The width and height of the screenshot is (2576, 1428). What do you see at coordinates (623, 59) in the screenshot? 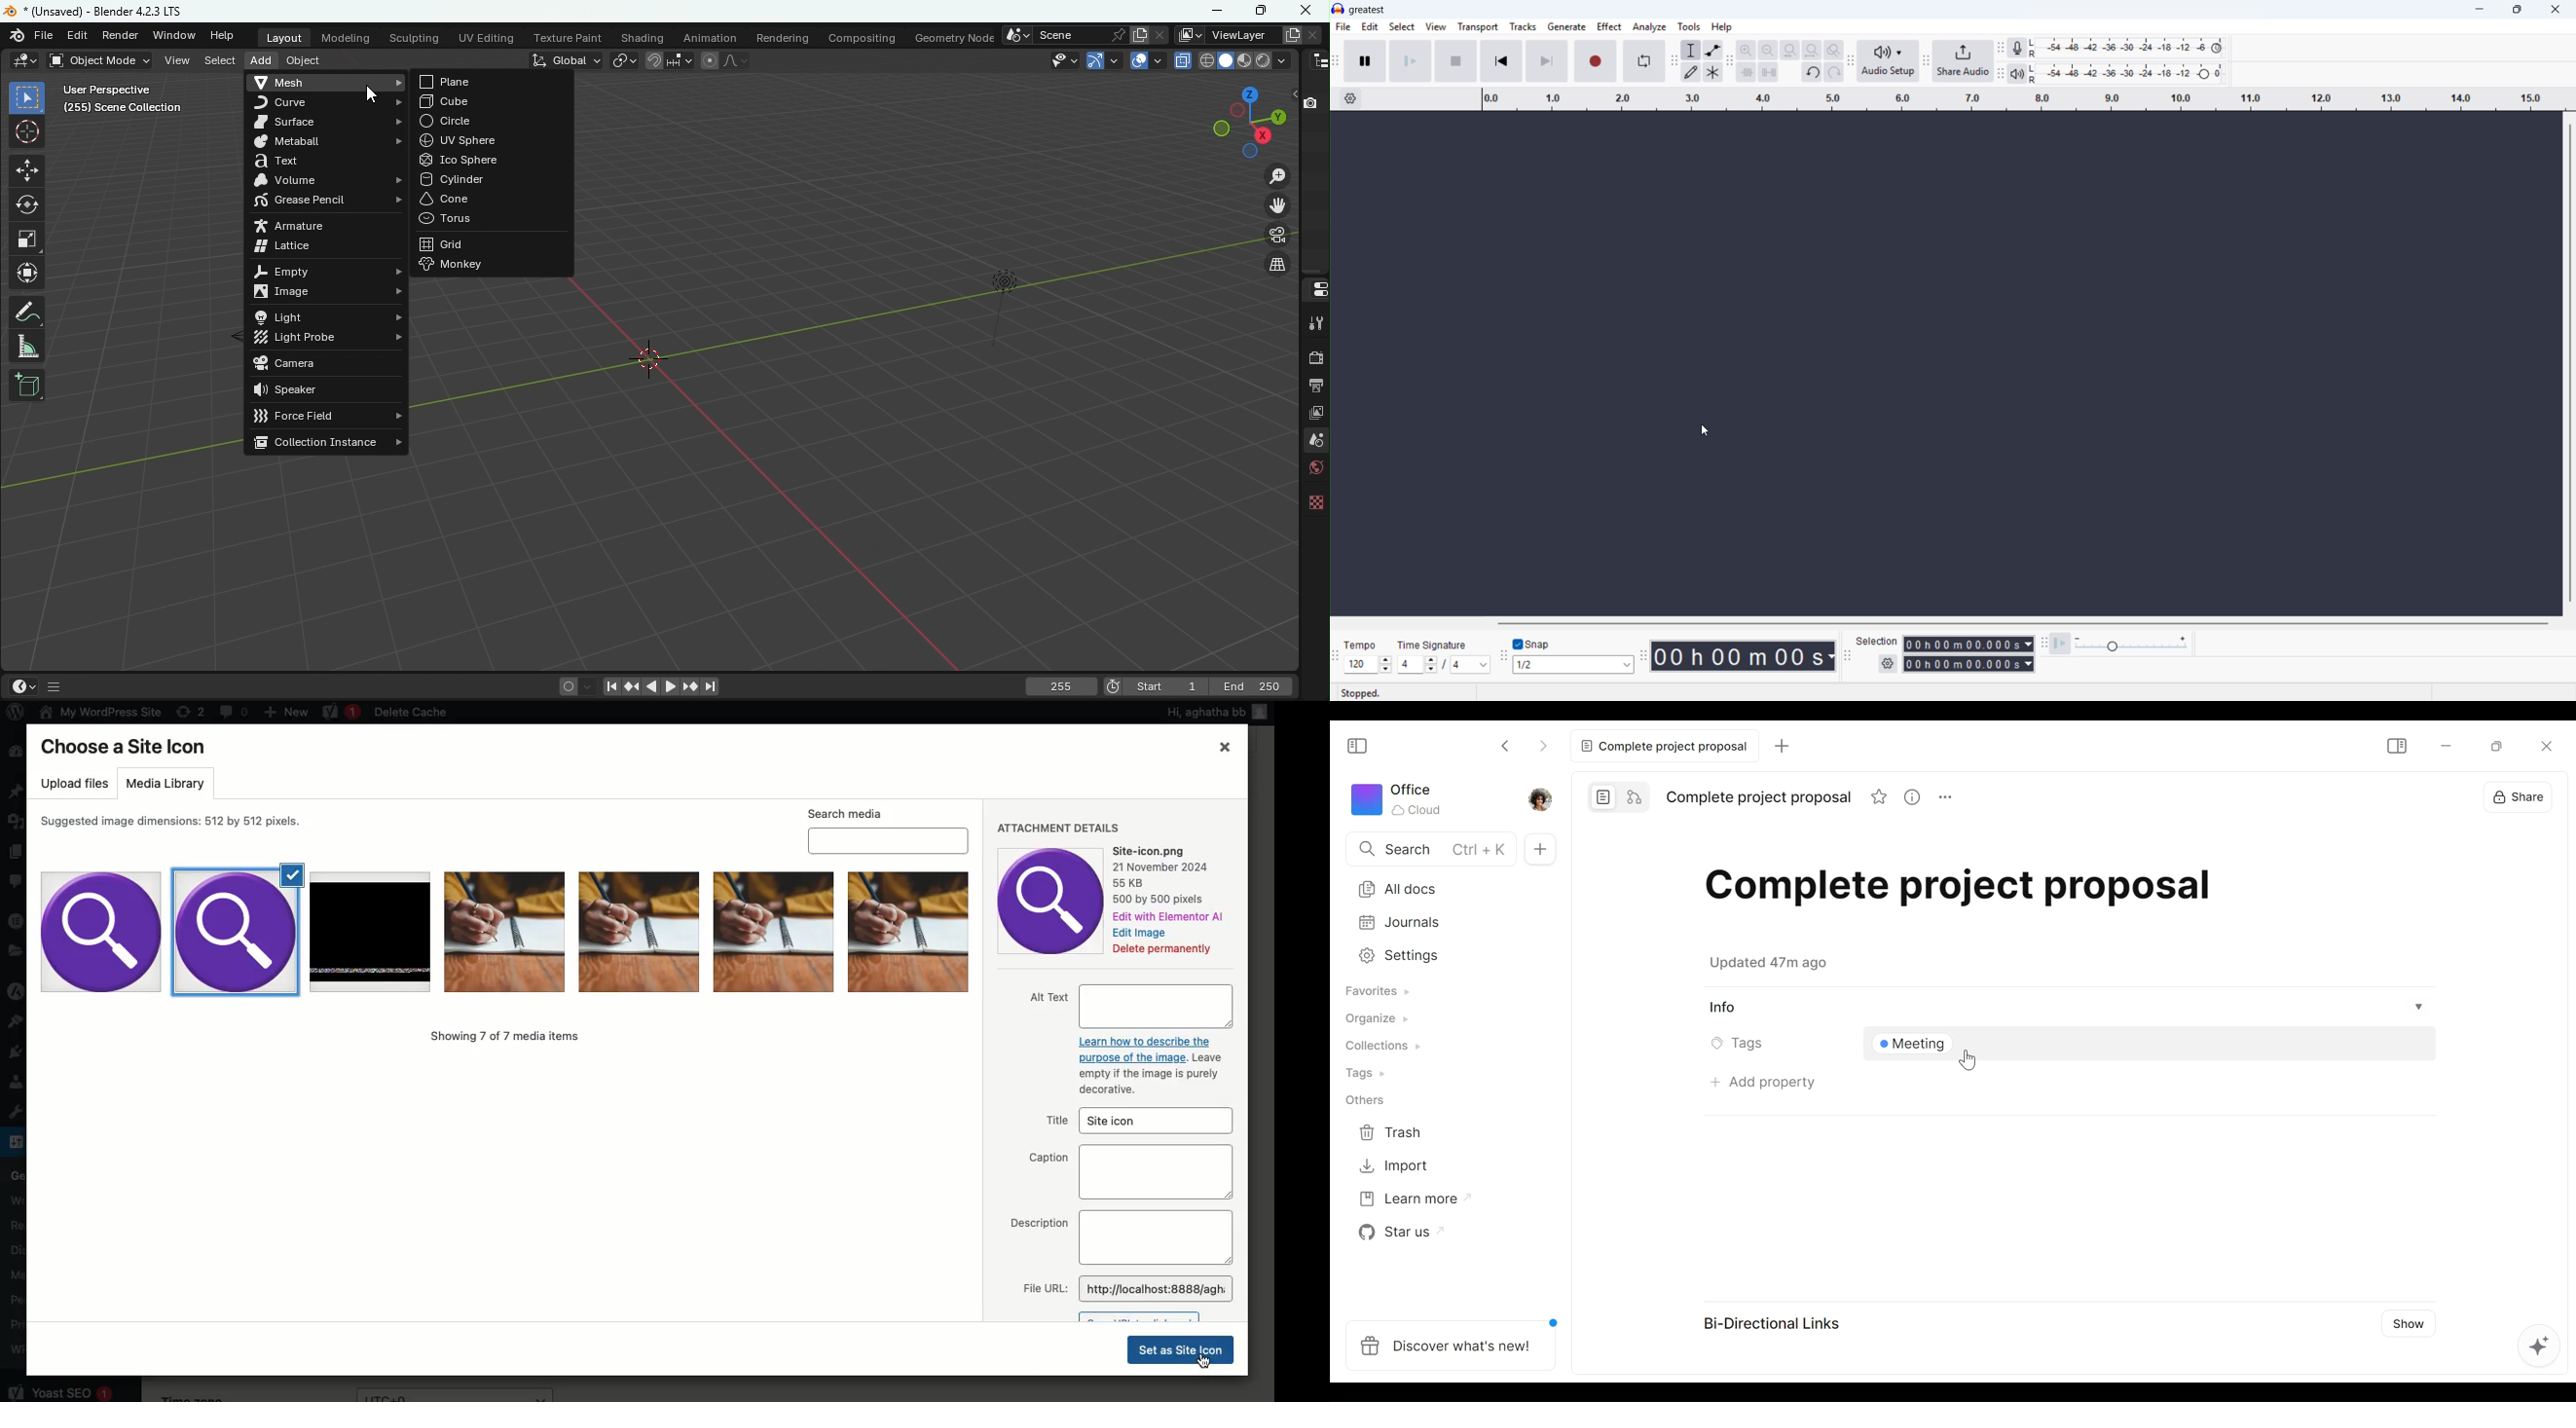
I see `Transforming pivot point` at bounding box center [623, 59].